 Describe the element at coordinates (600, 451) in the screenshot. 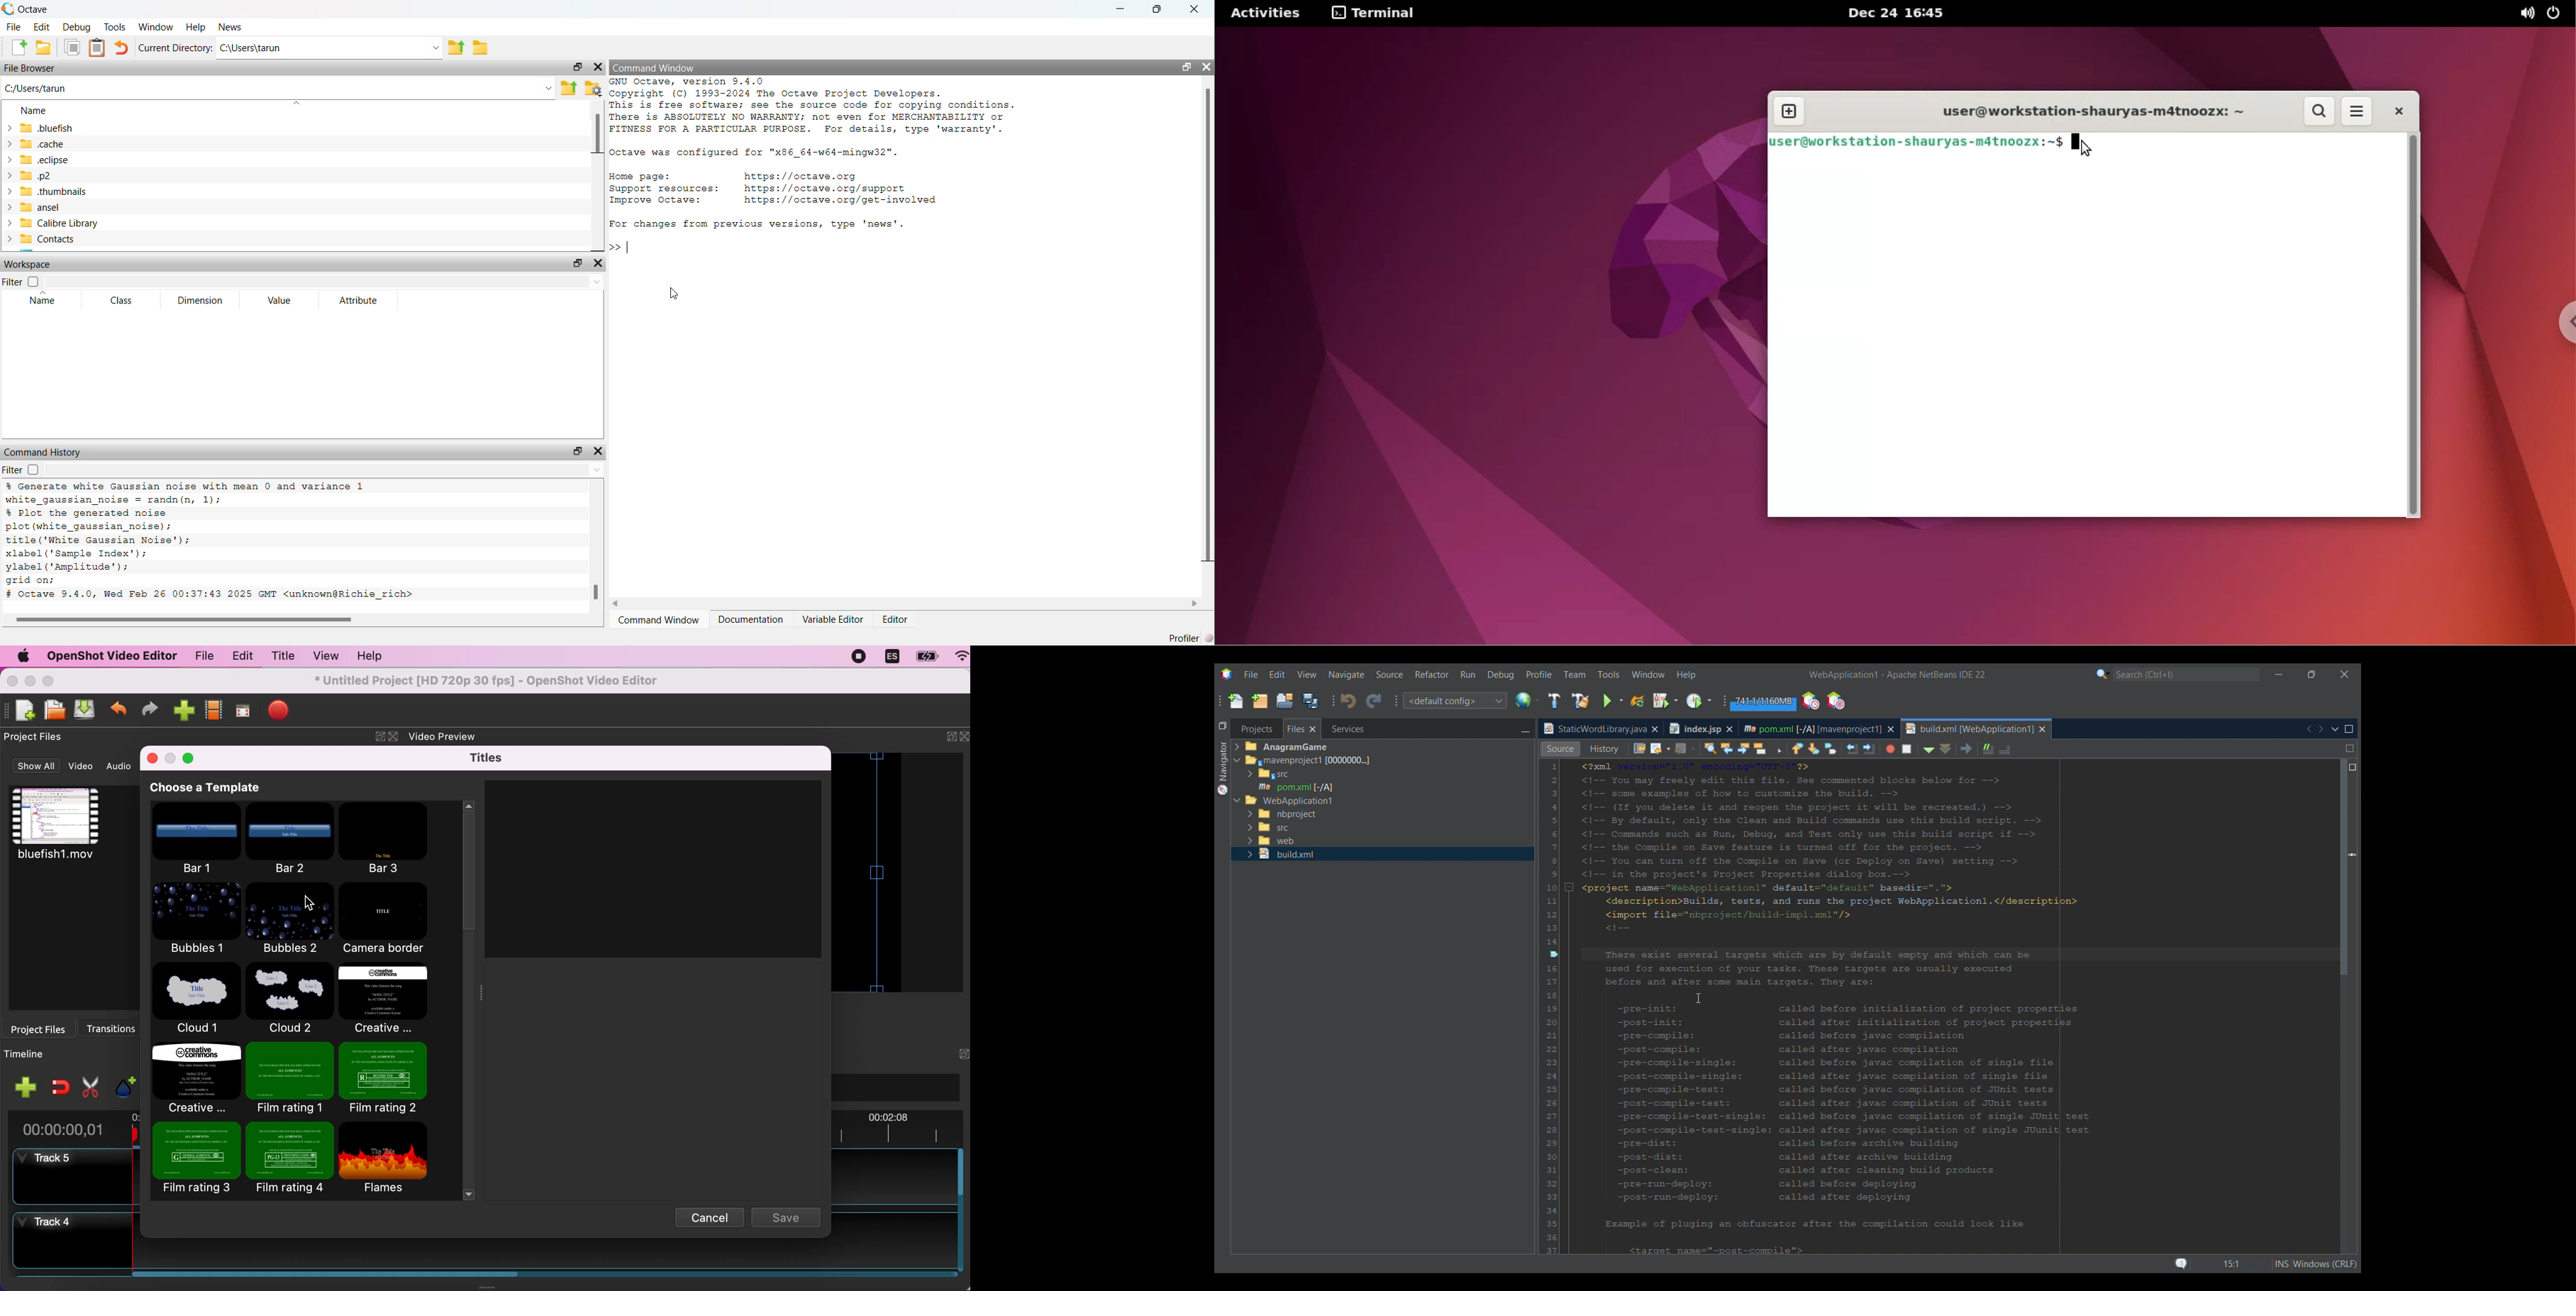

I see `close` at that location.